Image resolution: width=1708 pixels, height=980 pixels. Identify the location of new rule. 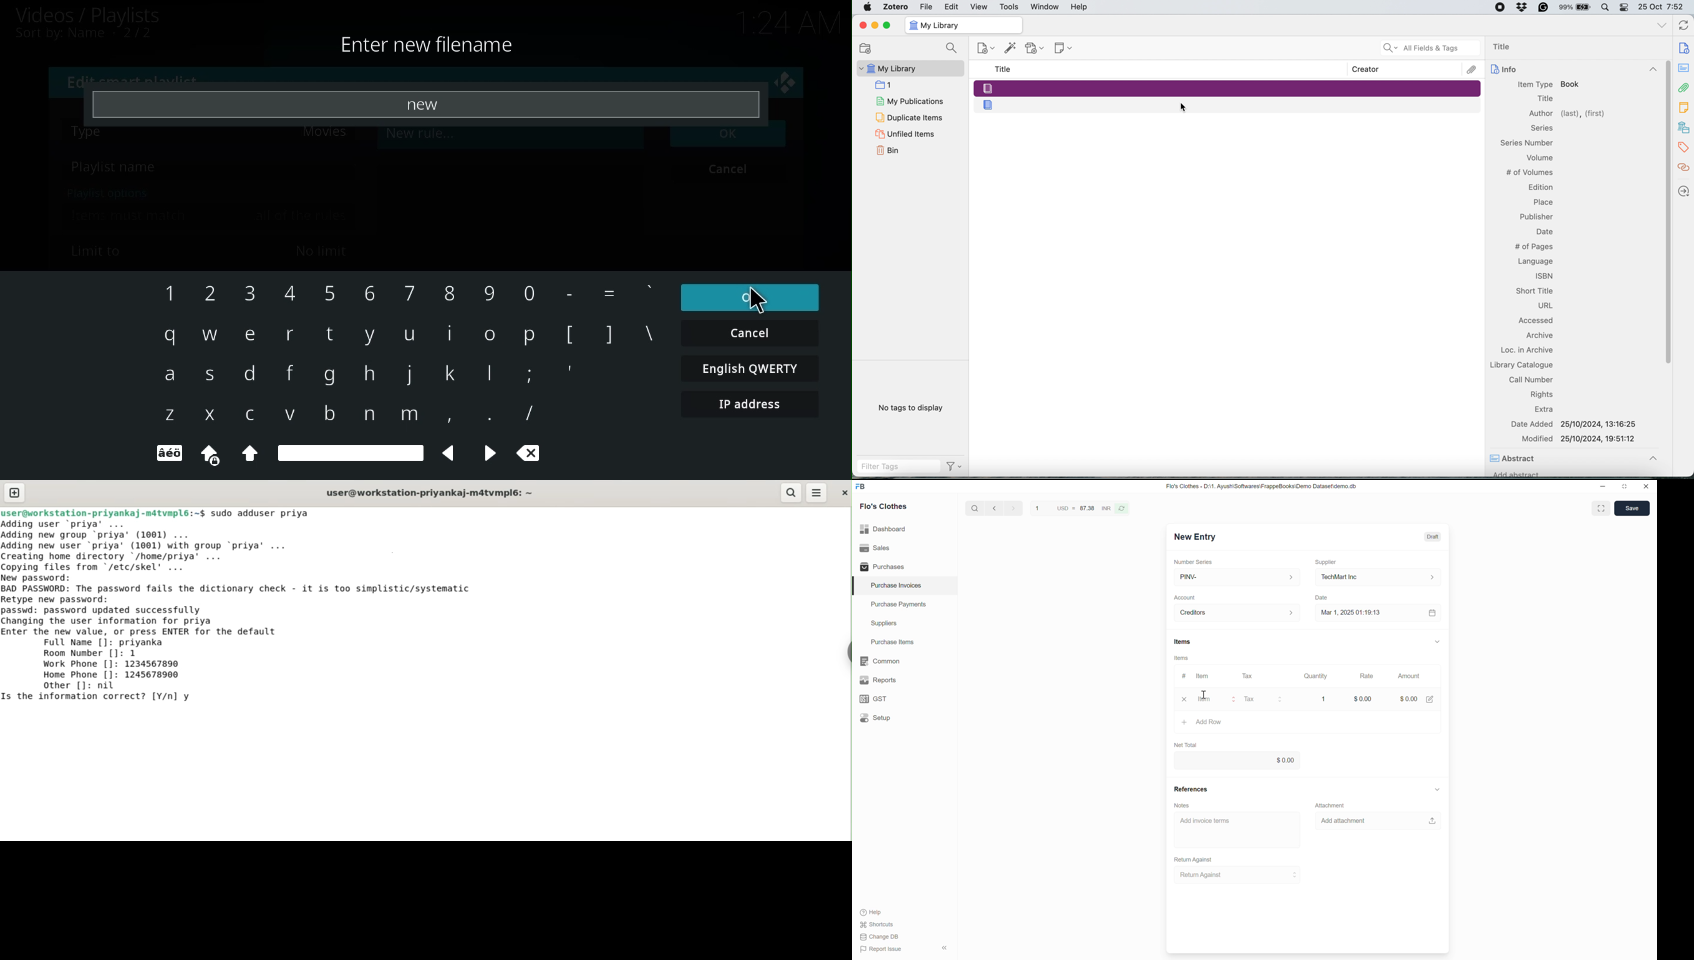
(421, 133).